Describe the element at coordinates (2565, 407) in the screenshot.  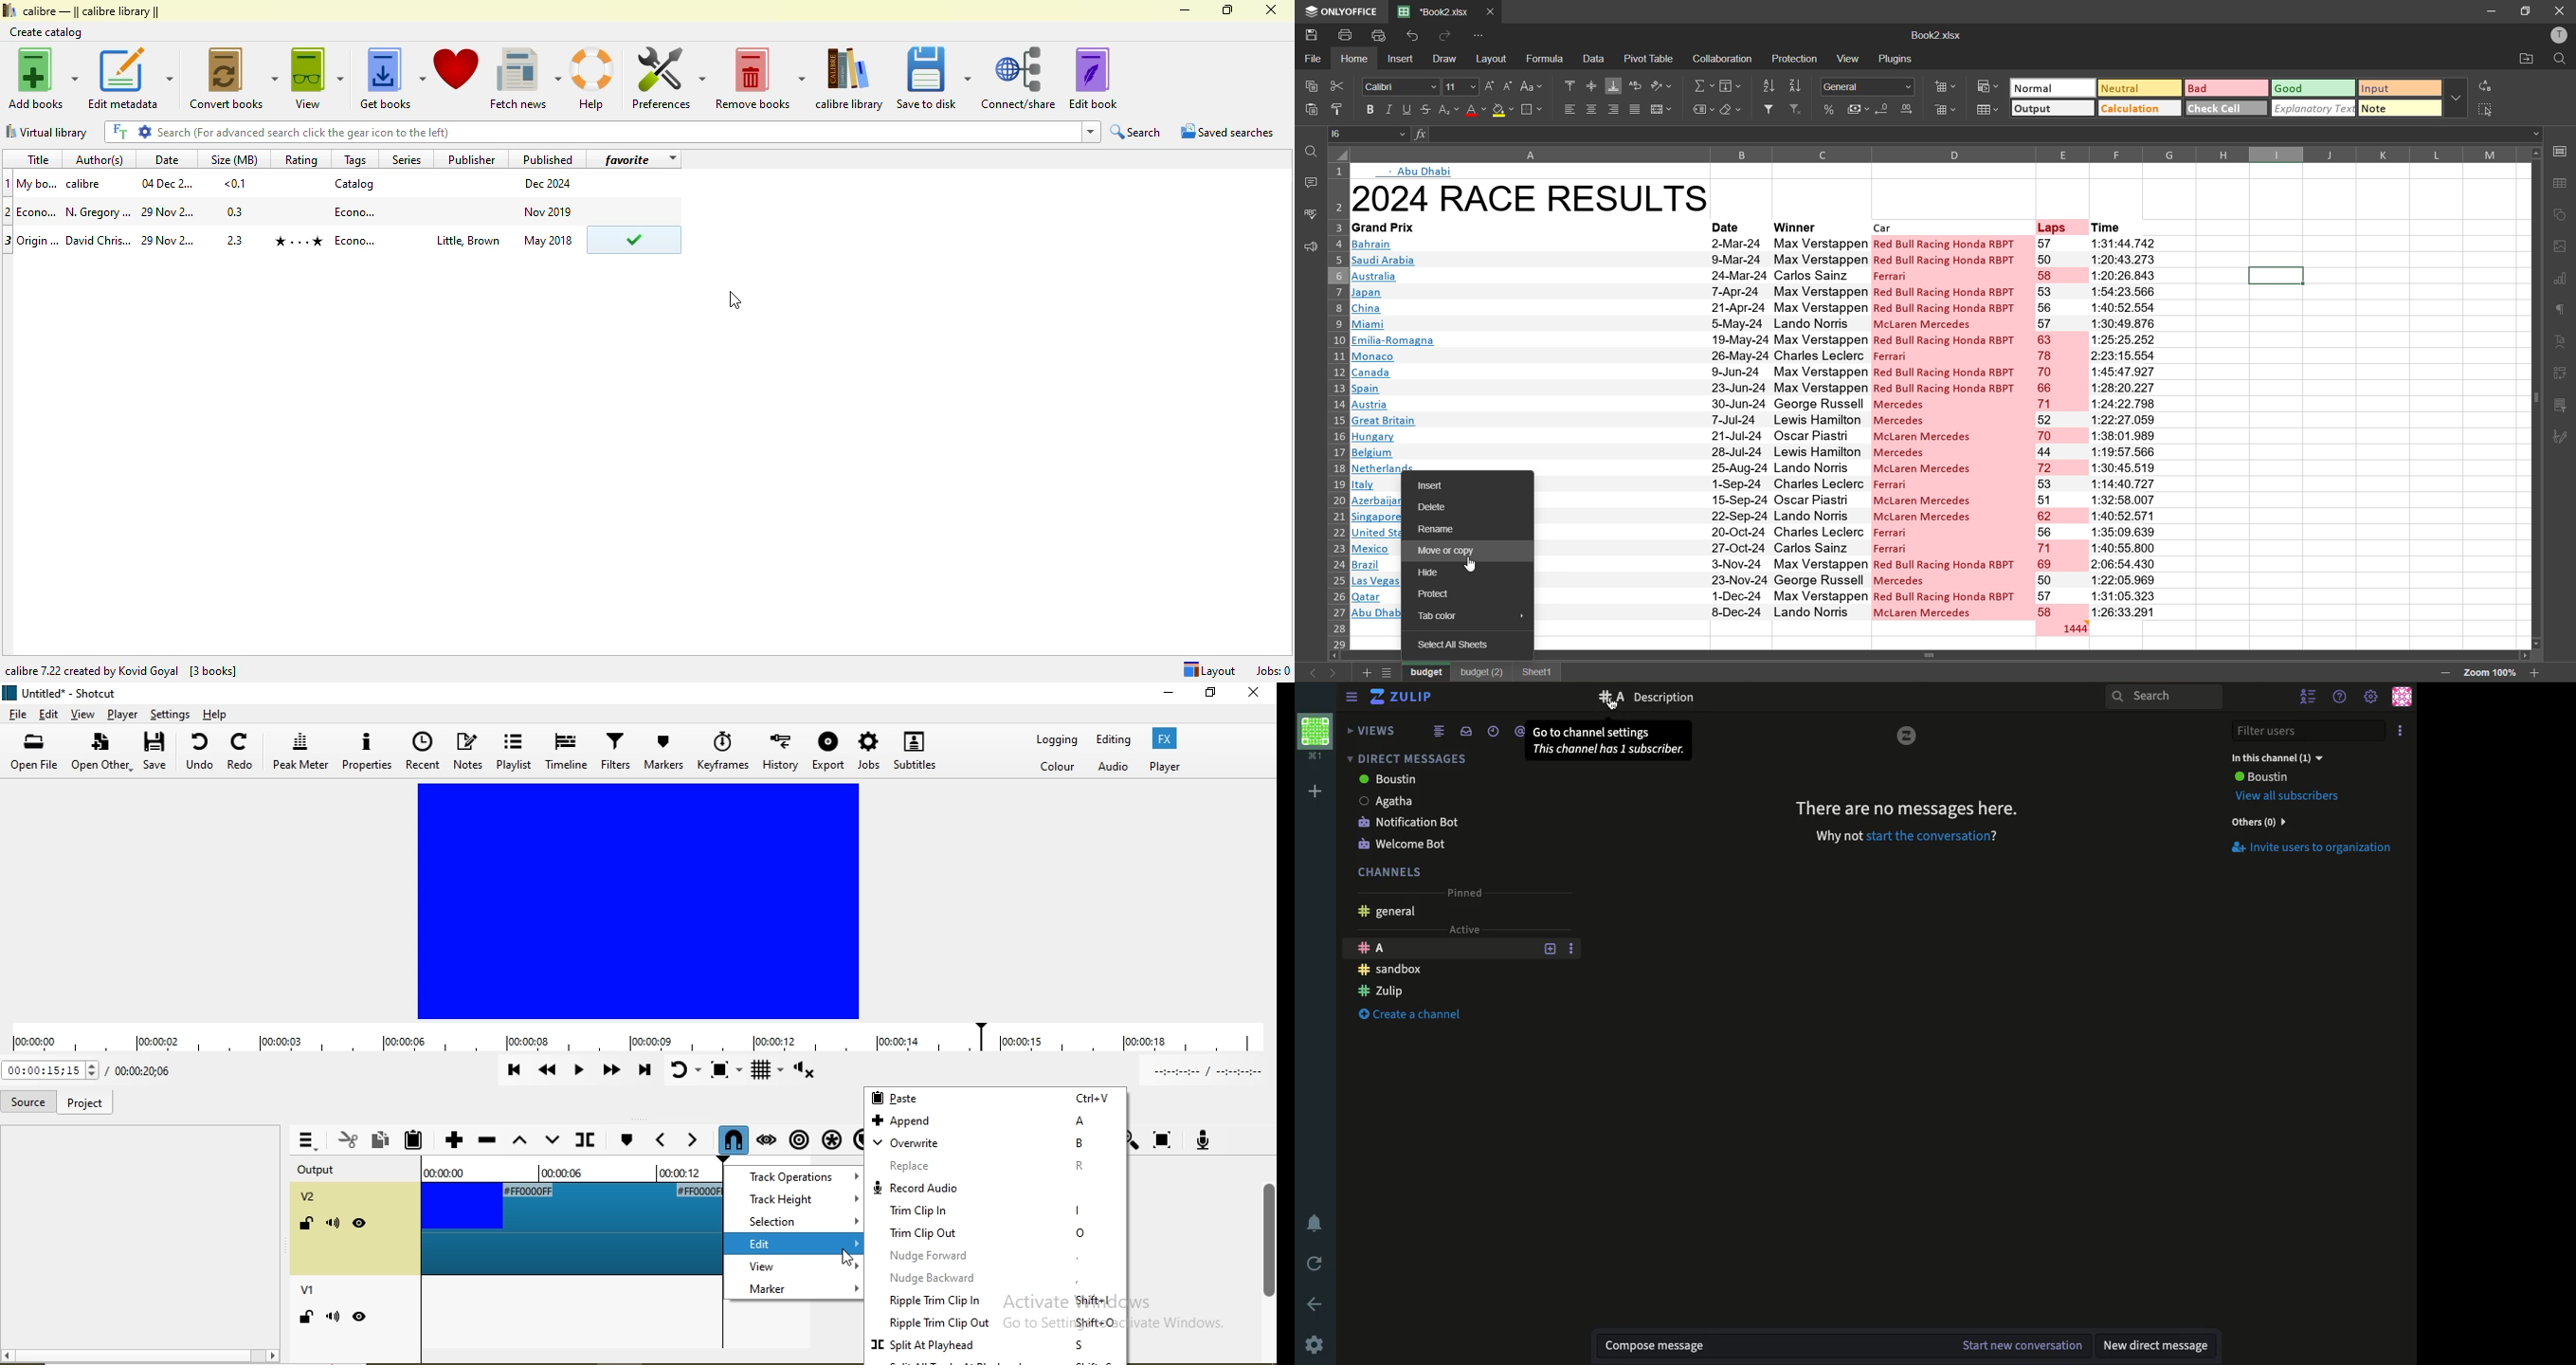
I see `slicer` at that location.